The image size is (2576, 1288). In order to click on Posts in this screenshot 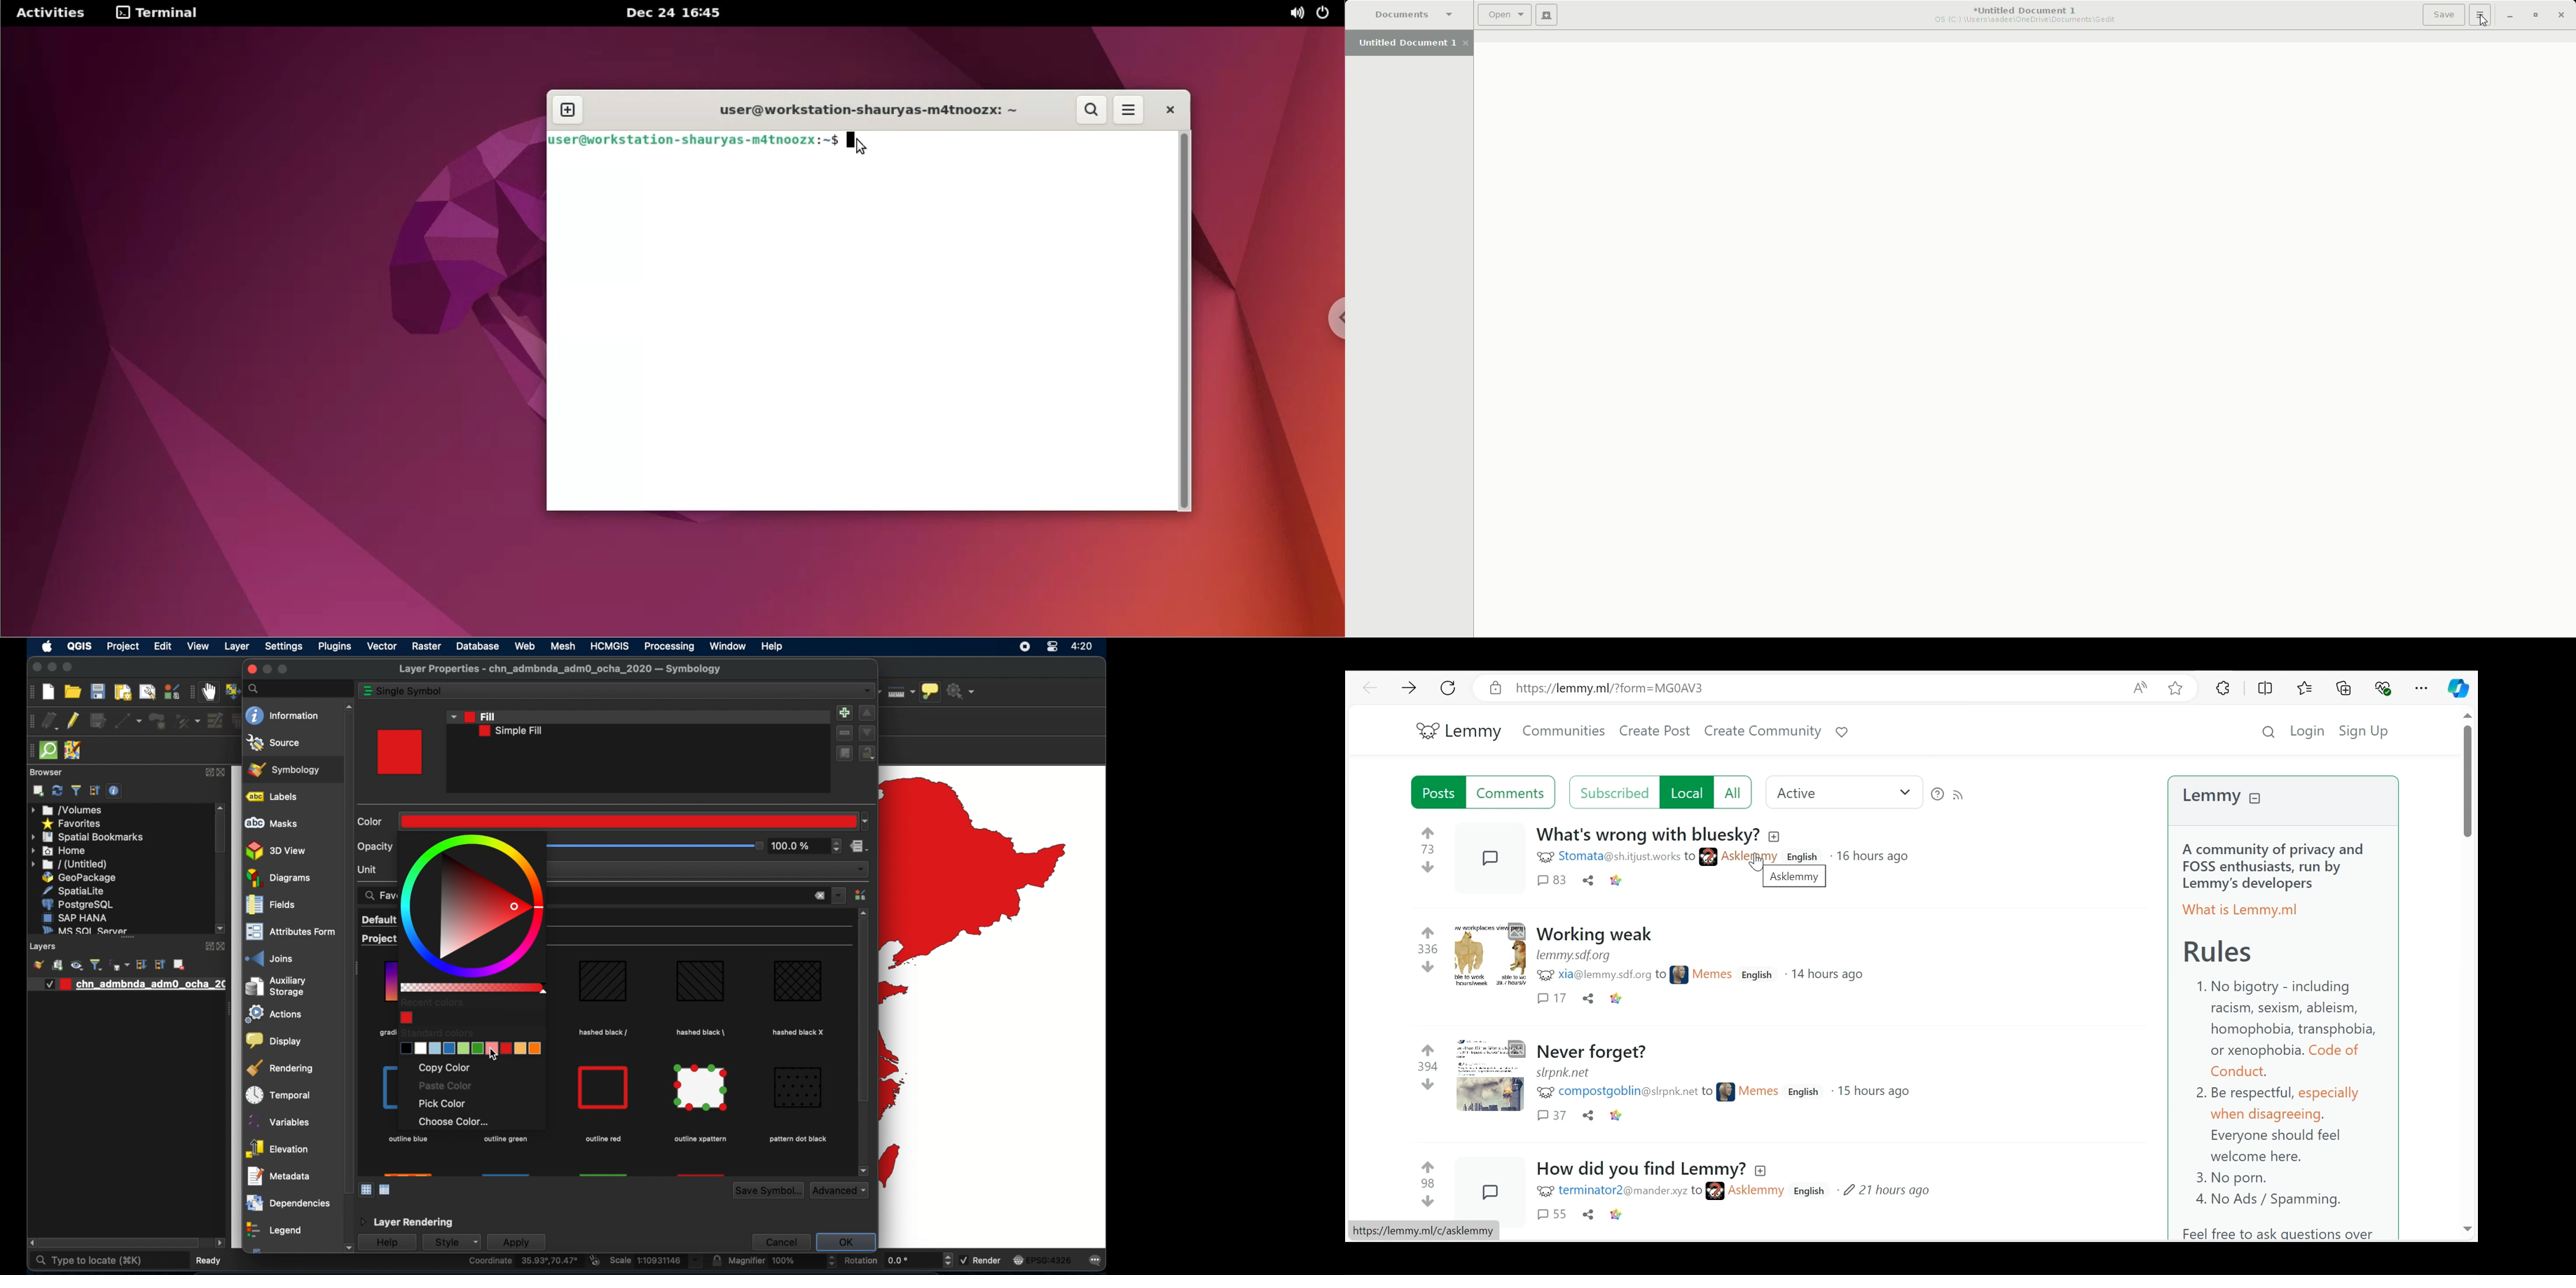, I will do `click(1438, 793)`.